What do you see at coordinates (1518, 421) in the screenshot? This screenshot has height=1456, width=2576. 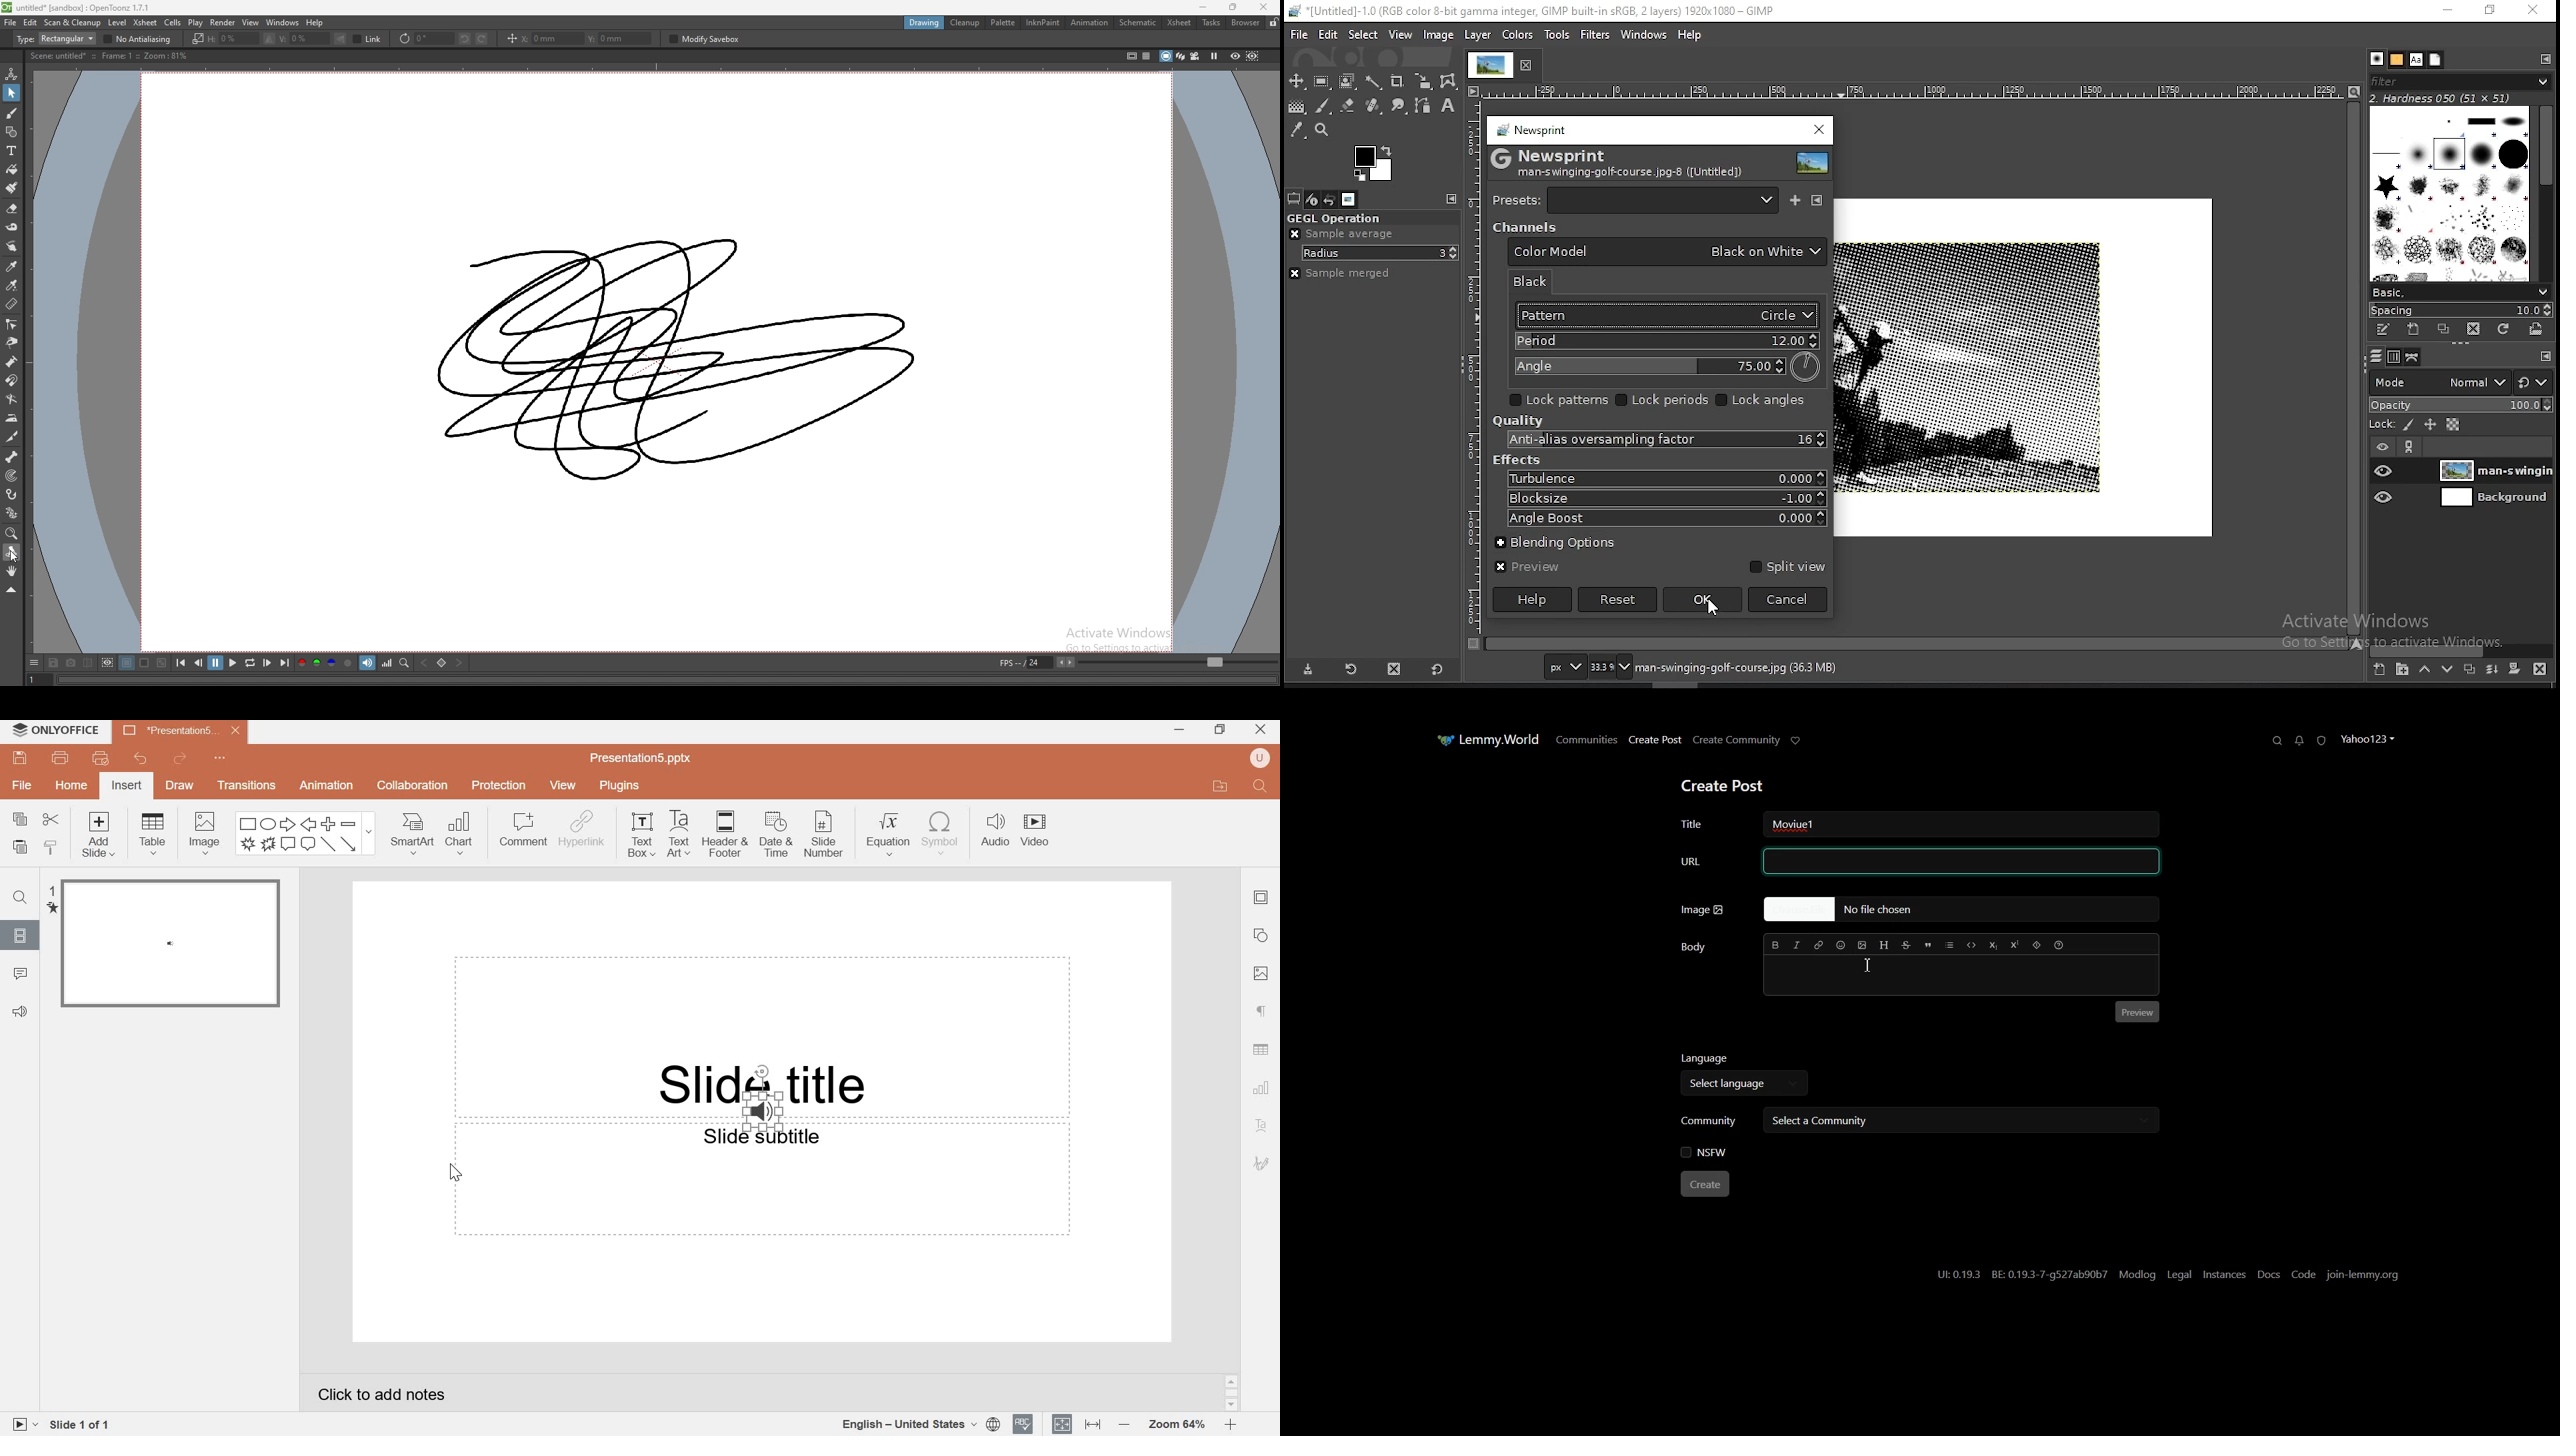 I see `quality` at bounding box center [1518, 421].